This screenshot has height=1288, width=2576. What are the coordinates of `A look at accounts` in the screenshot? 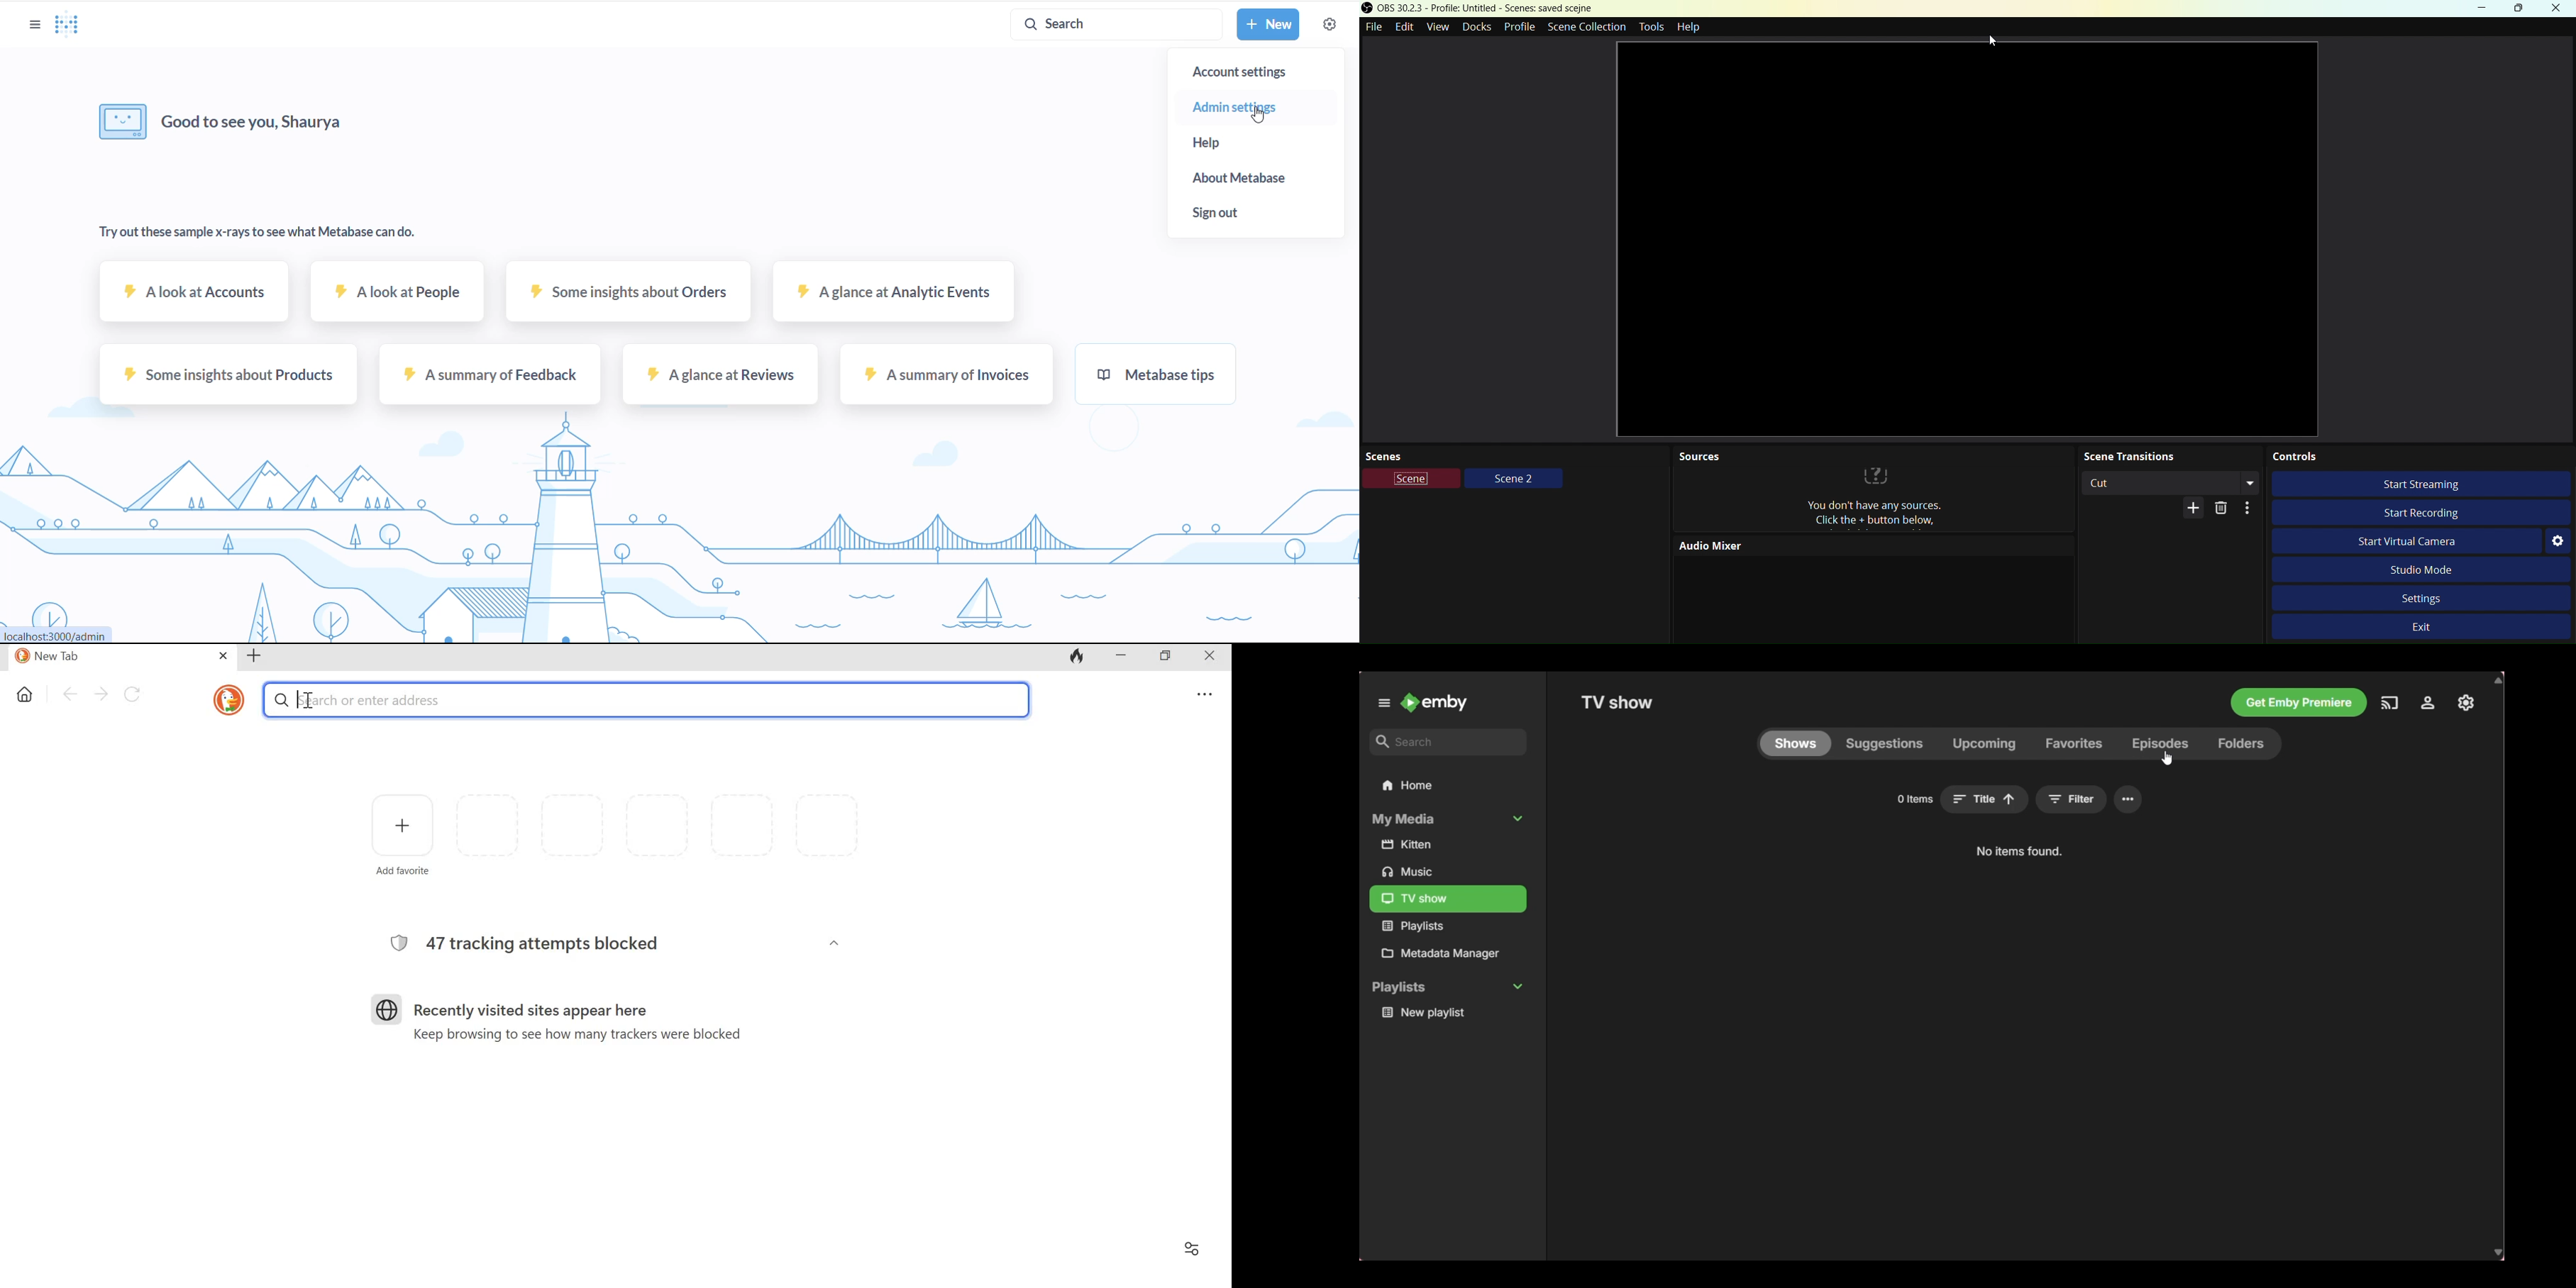 It's located at (196, 299).